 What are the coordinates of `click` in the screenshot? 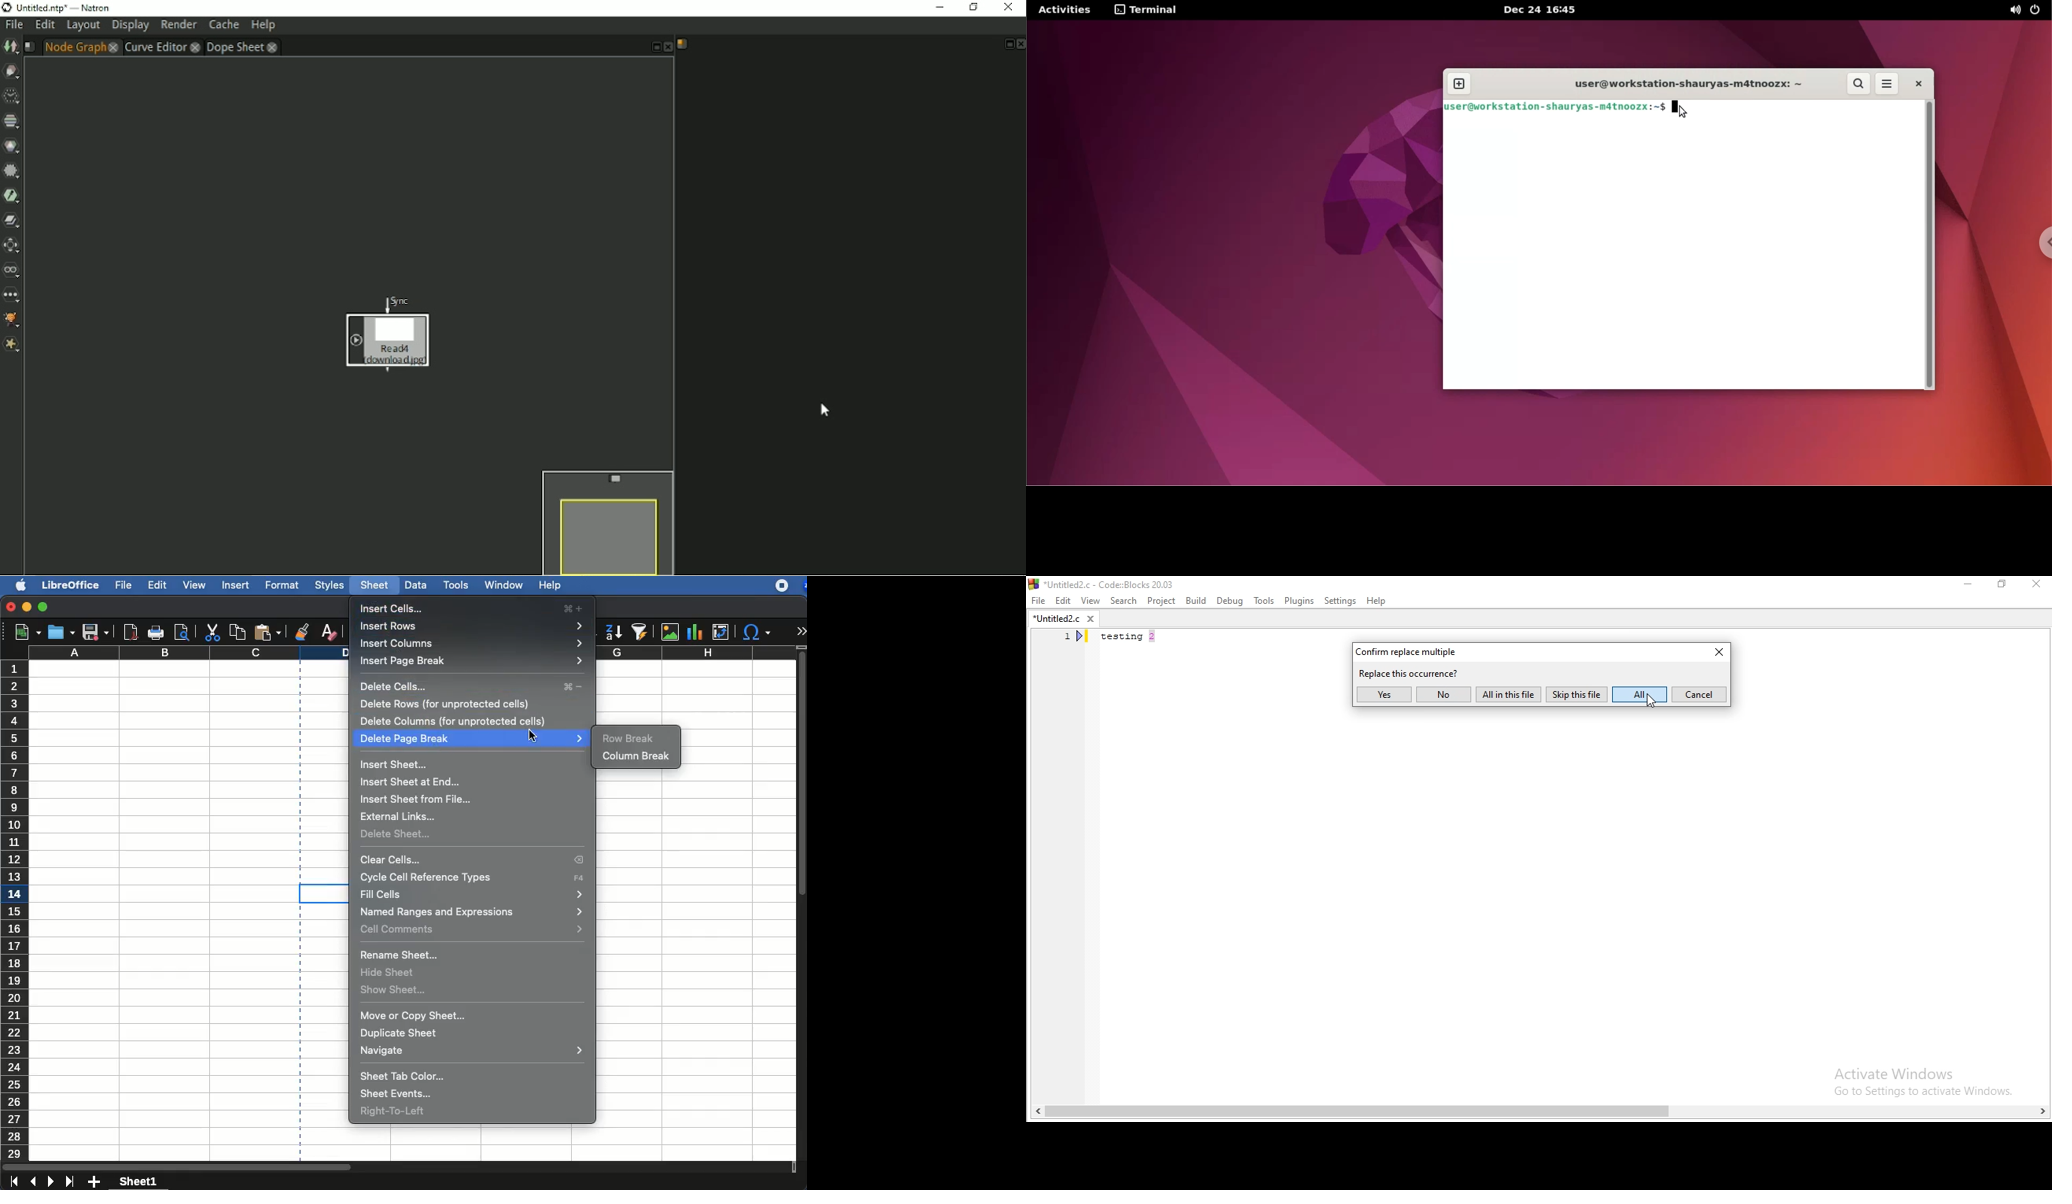 It's located at (534, 737).